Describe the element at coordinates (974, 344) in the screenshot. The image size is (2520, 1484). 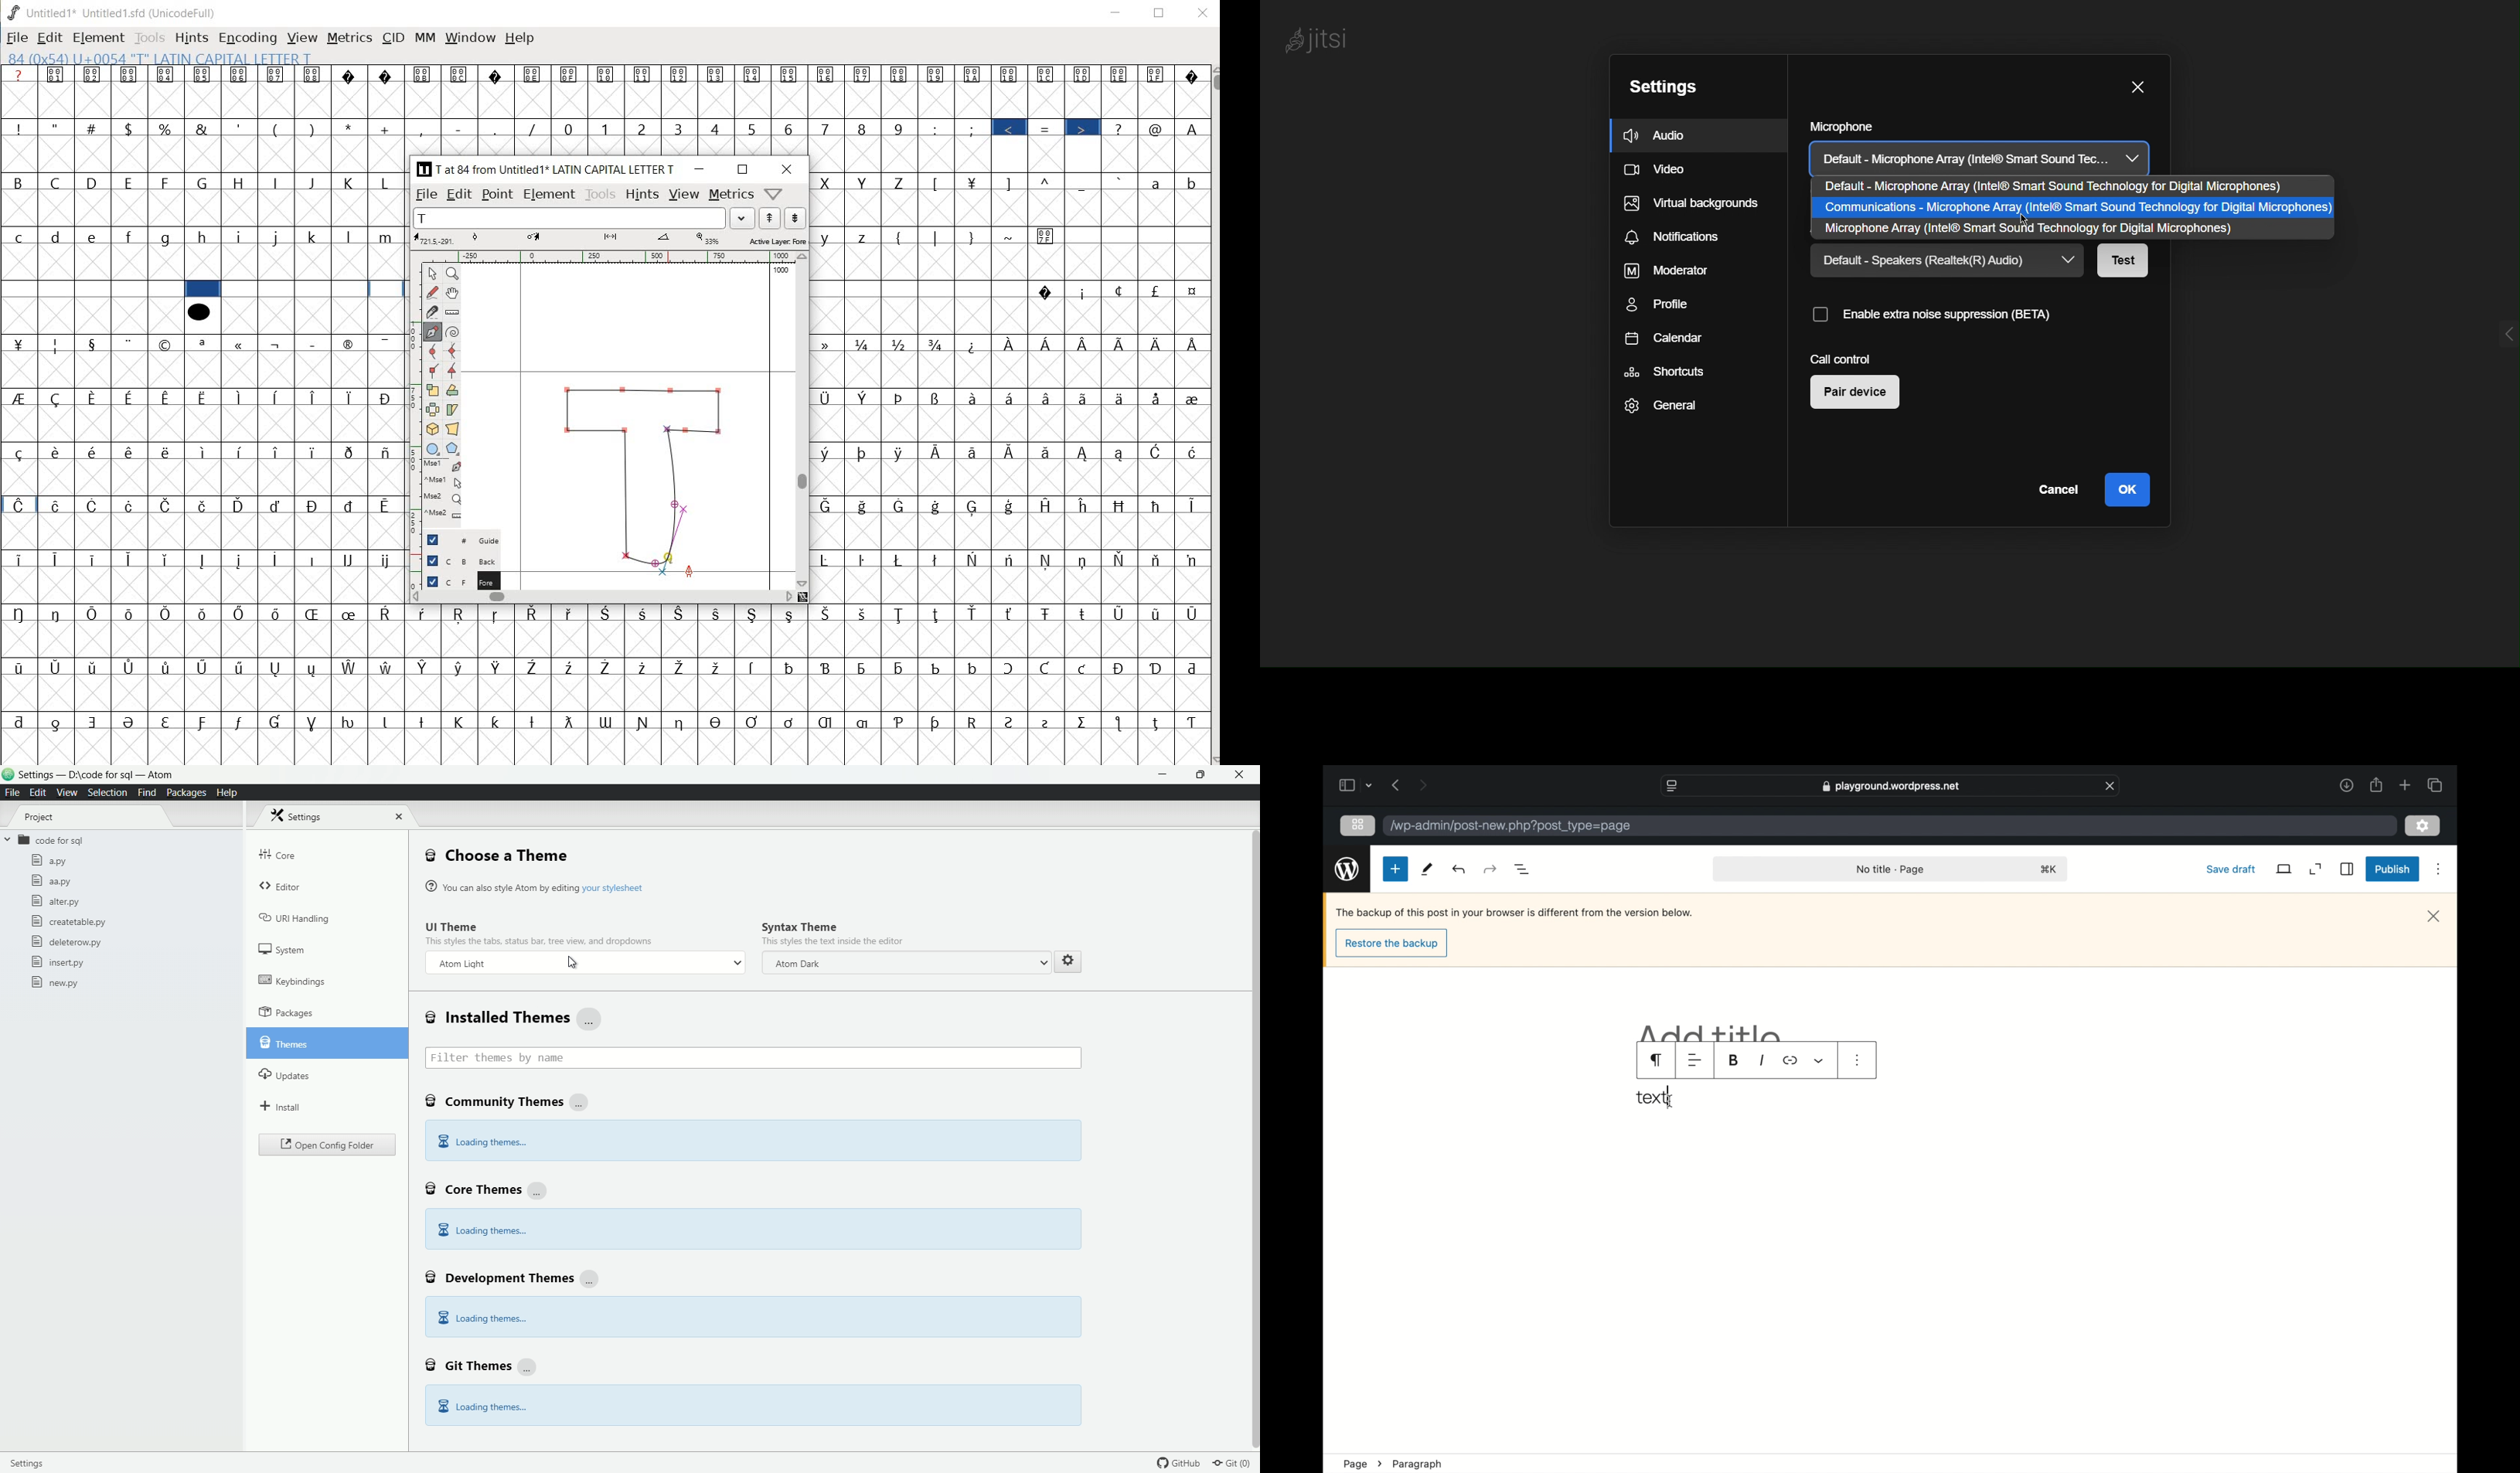
I see `Symbol` at that location.